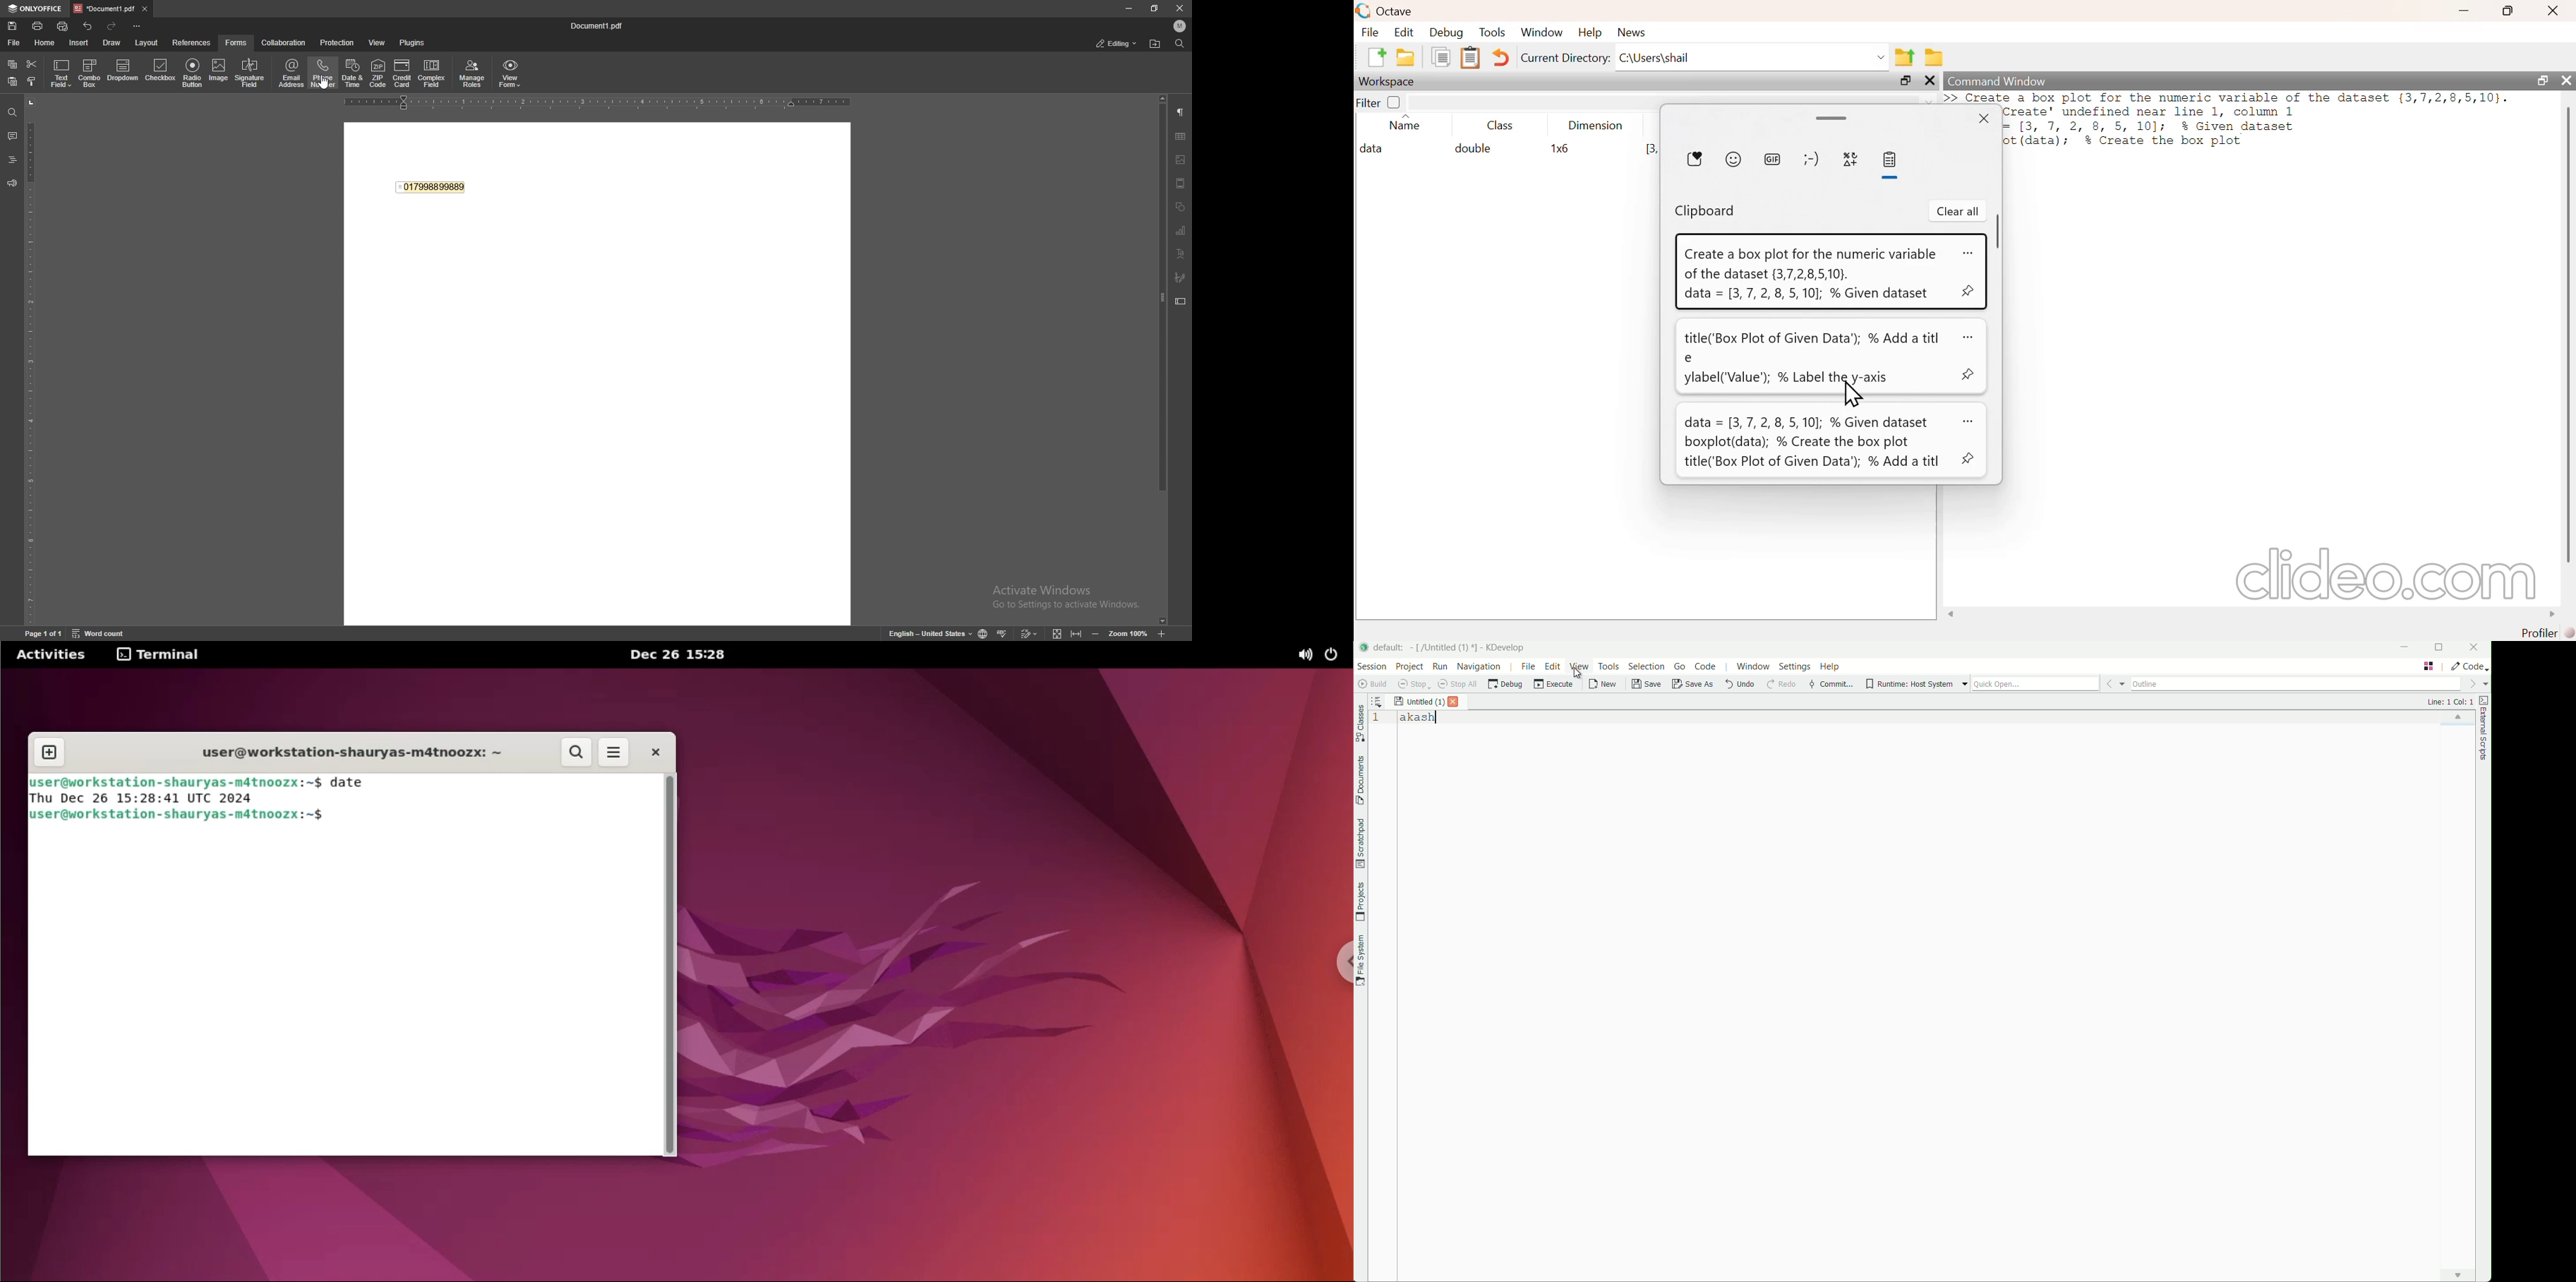 The image size is (2576, 1288). What do you see at coordinates (1387, 80) in the screenshot?
I see `workspace` at bounding box center [1387, 80].